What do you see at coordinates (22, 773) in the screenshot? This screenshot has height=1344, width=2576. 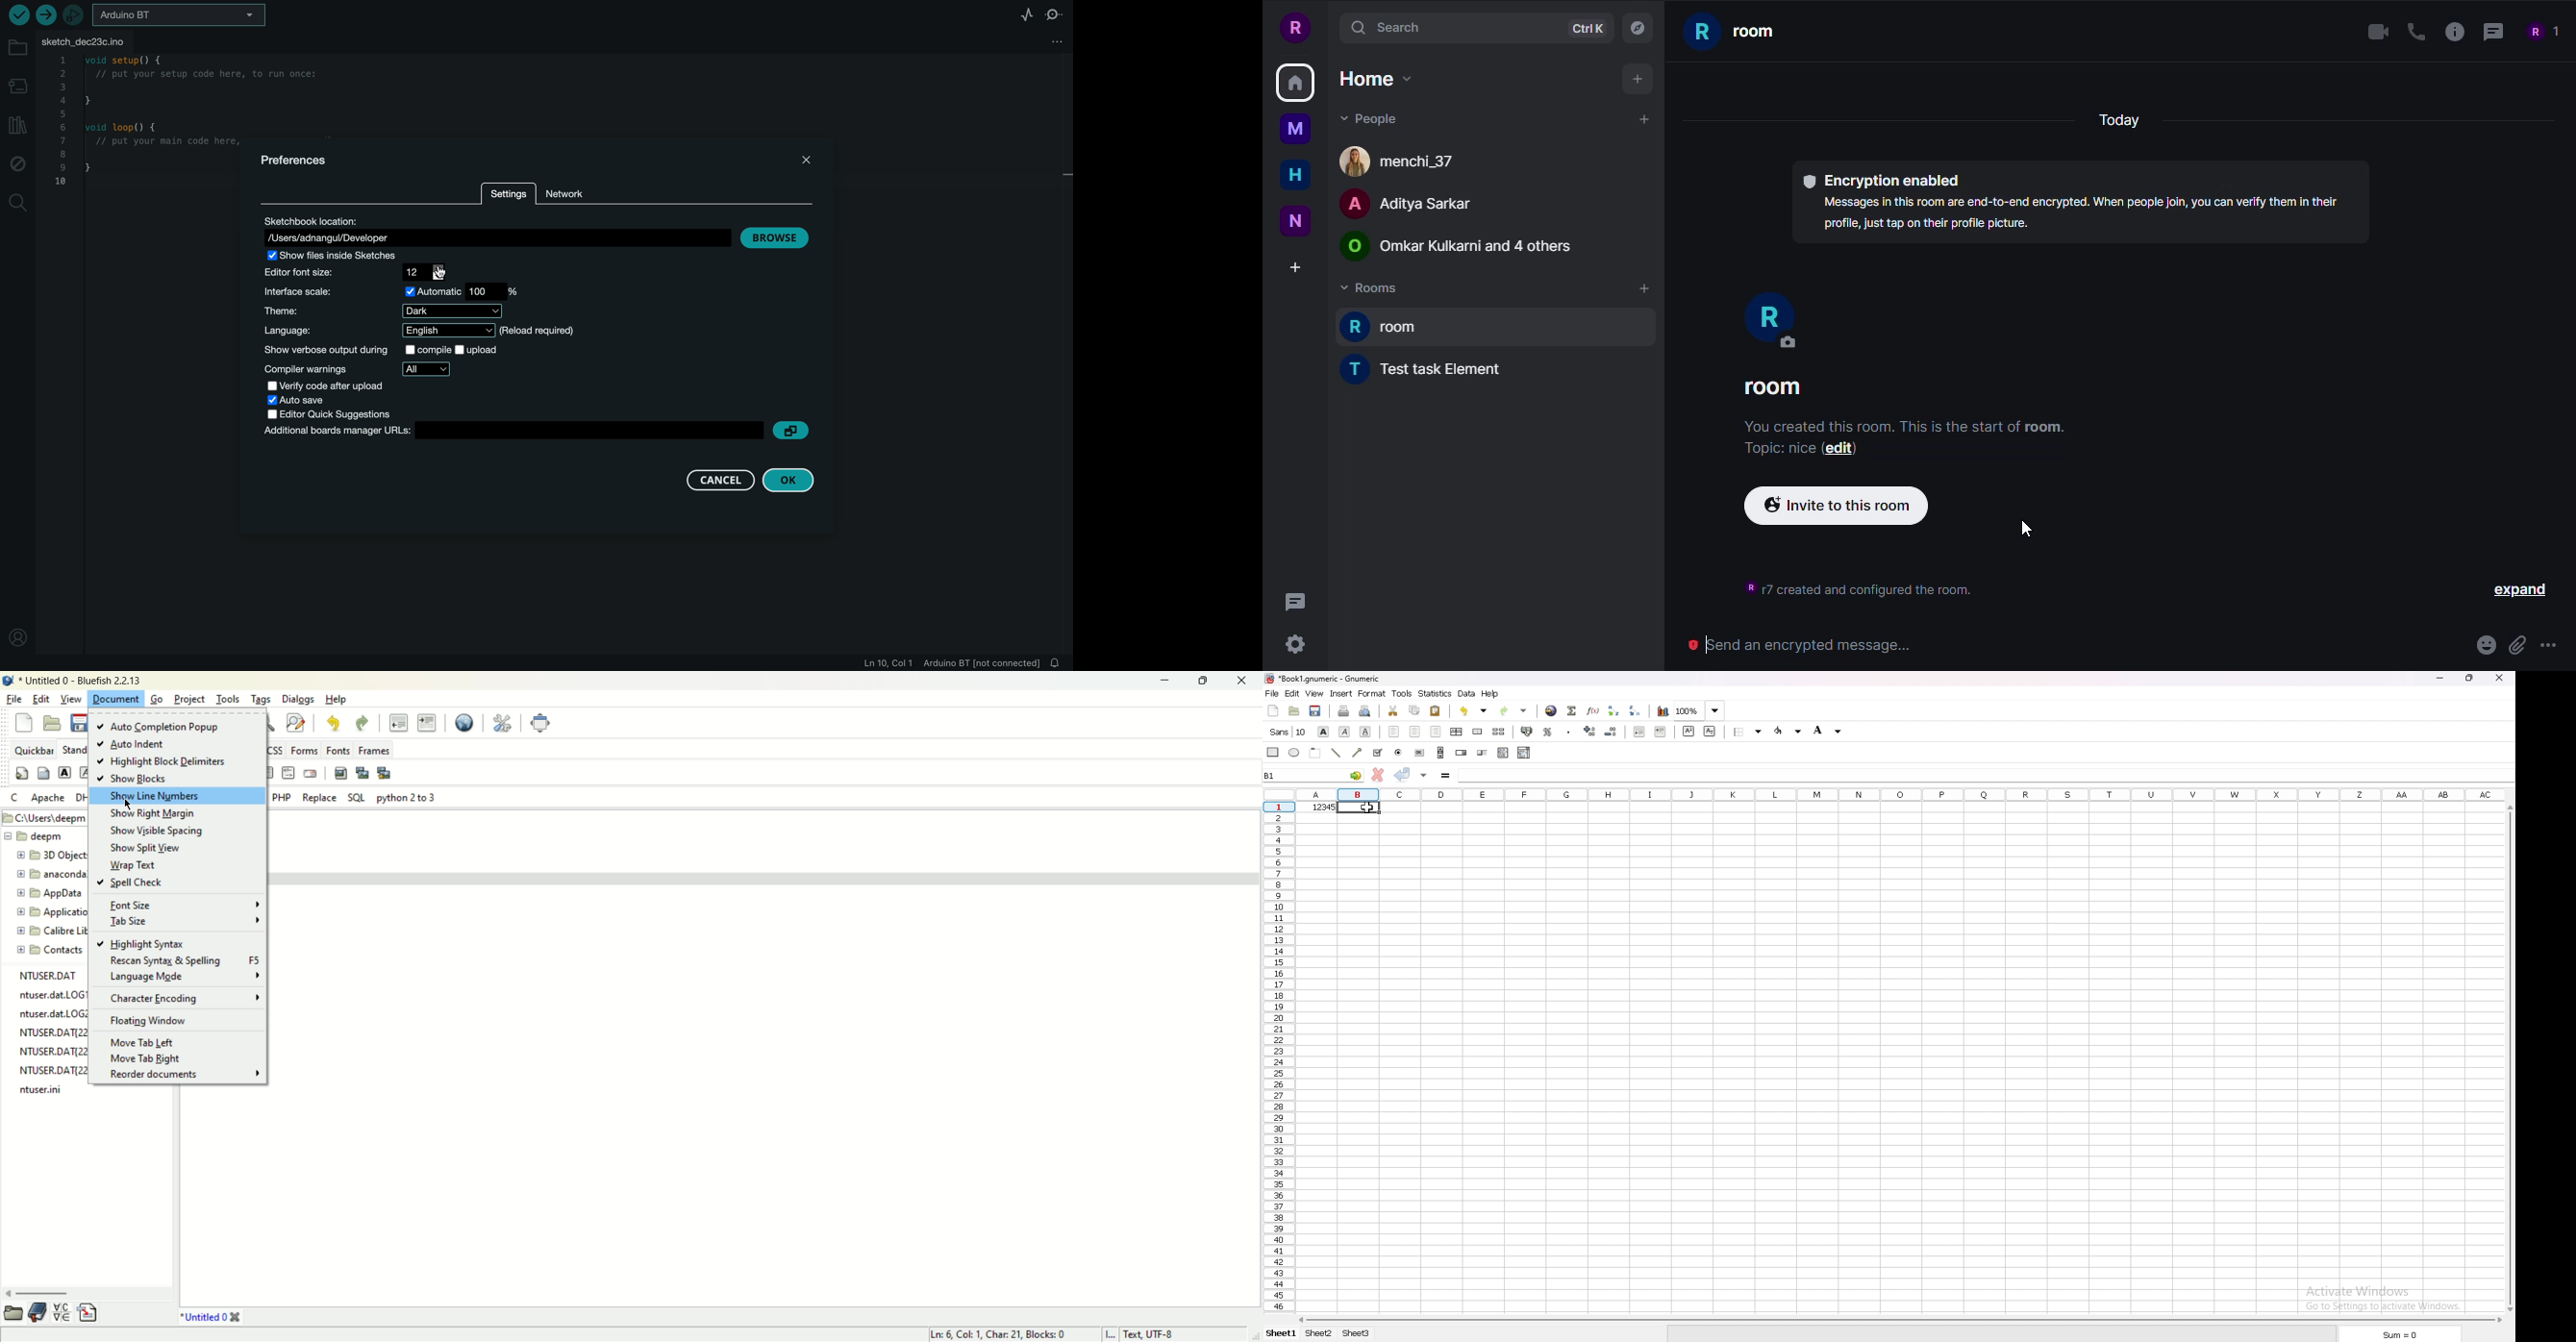 I see `quick start` at bounding box center [22, 773].